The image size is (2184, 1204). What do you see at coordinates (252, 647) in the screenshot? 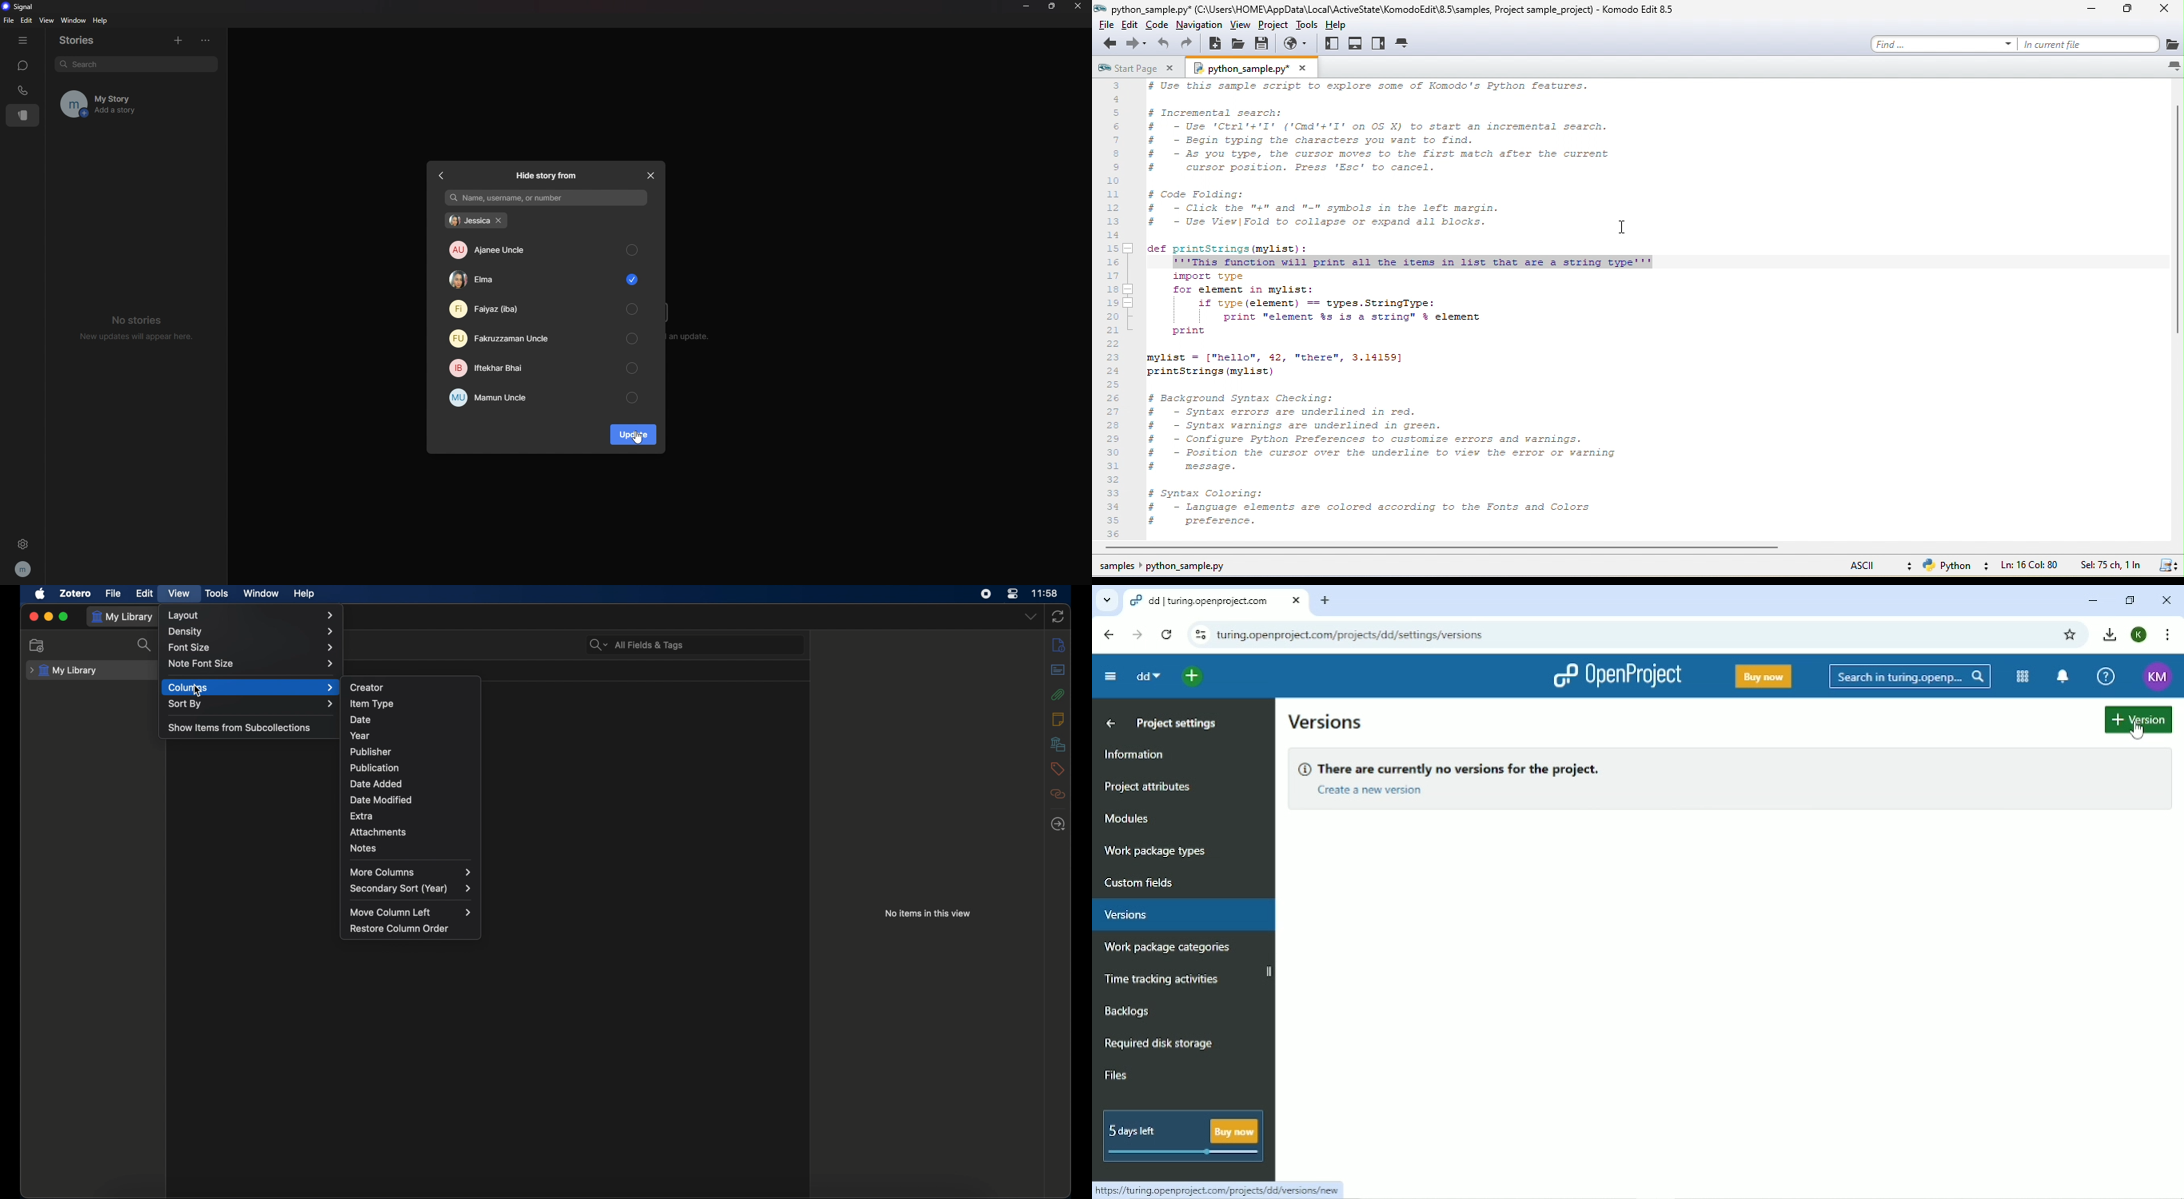
I see `font size` at bounding box center [252, 647].